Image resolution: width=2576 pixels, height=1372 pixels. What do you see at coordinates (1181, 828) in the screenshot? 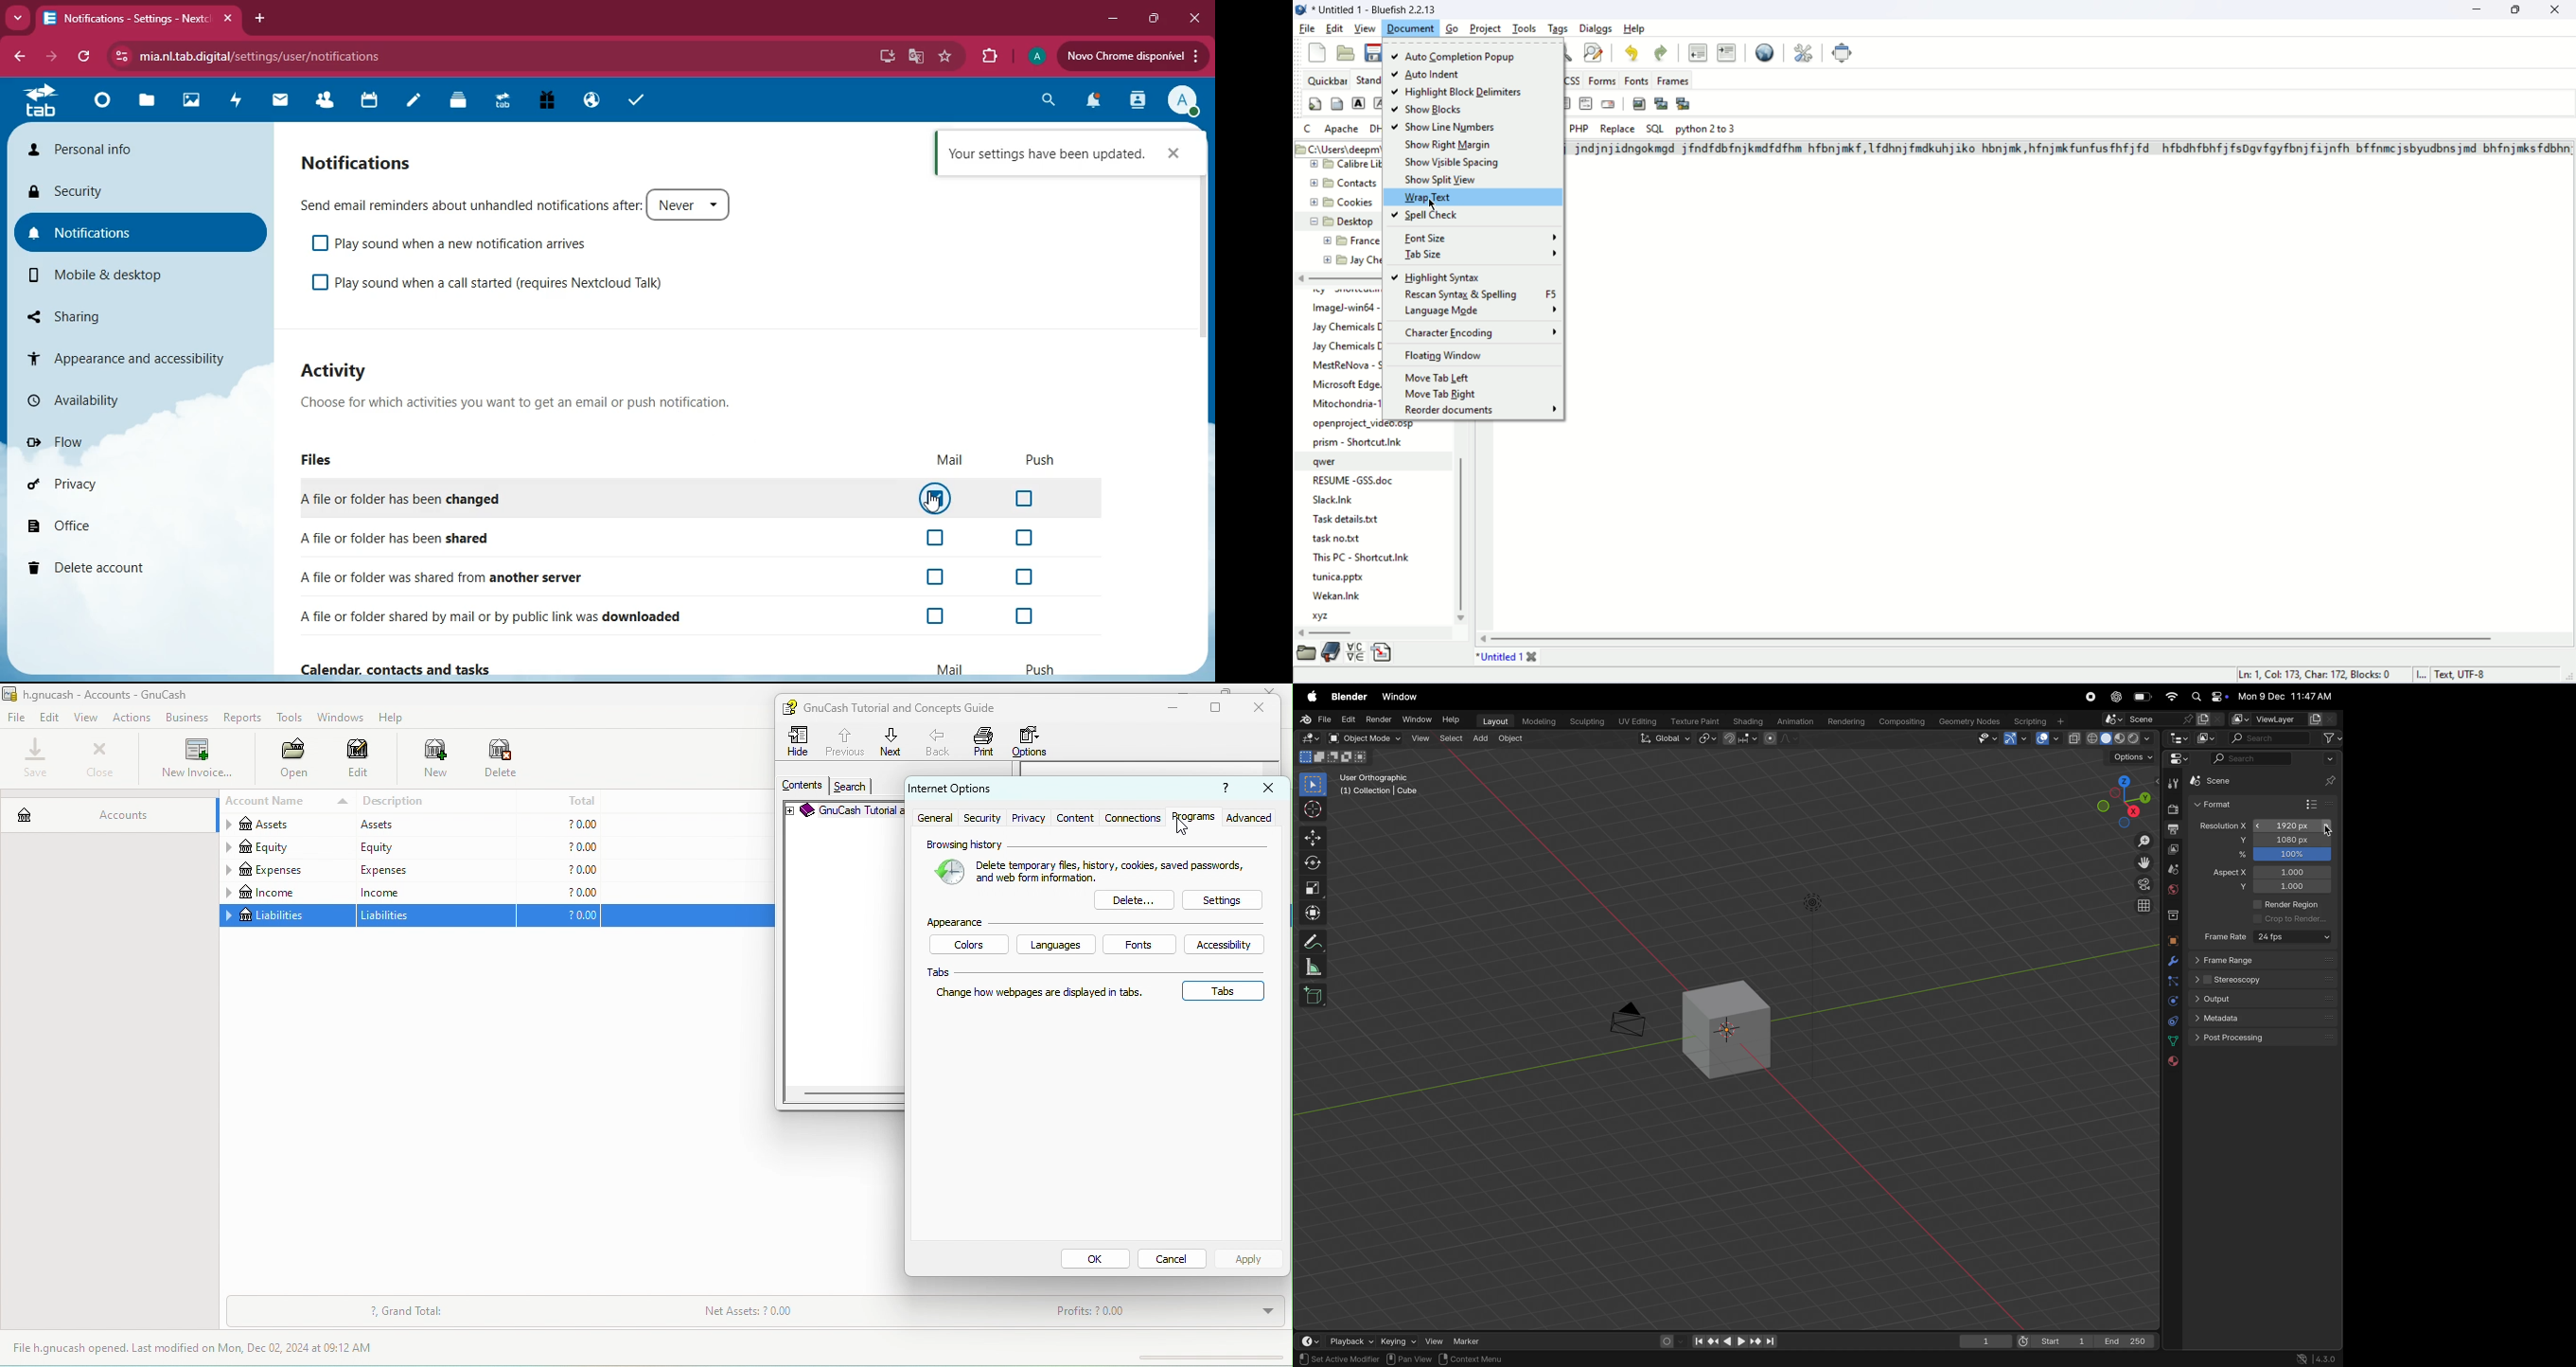
I see `cursor movement` at bounding box center [1181, 828].